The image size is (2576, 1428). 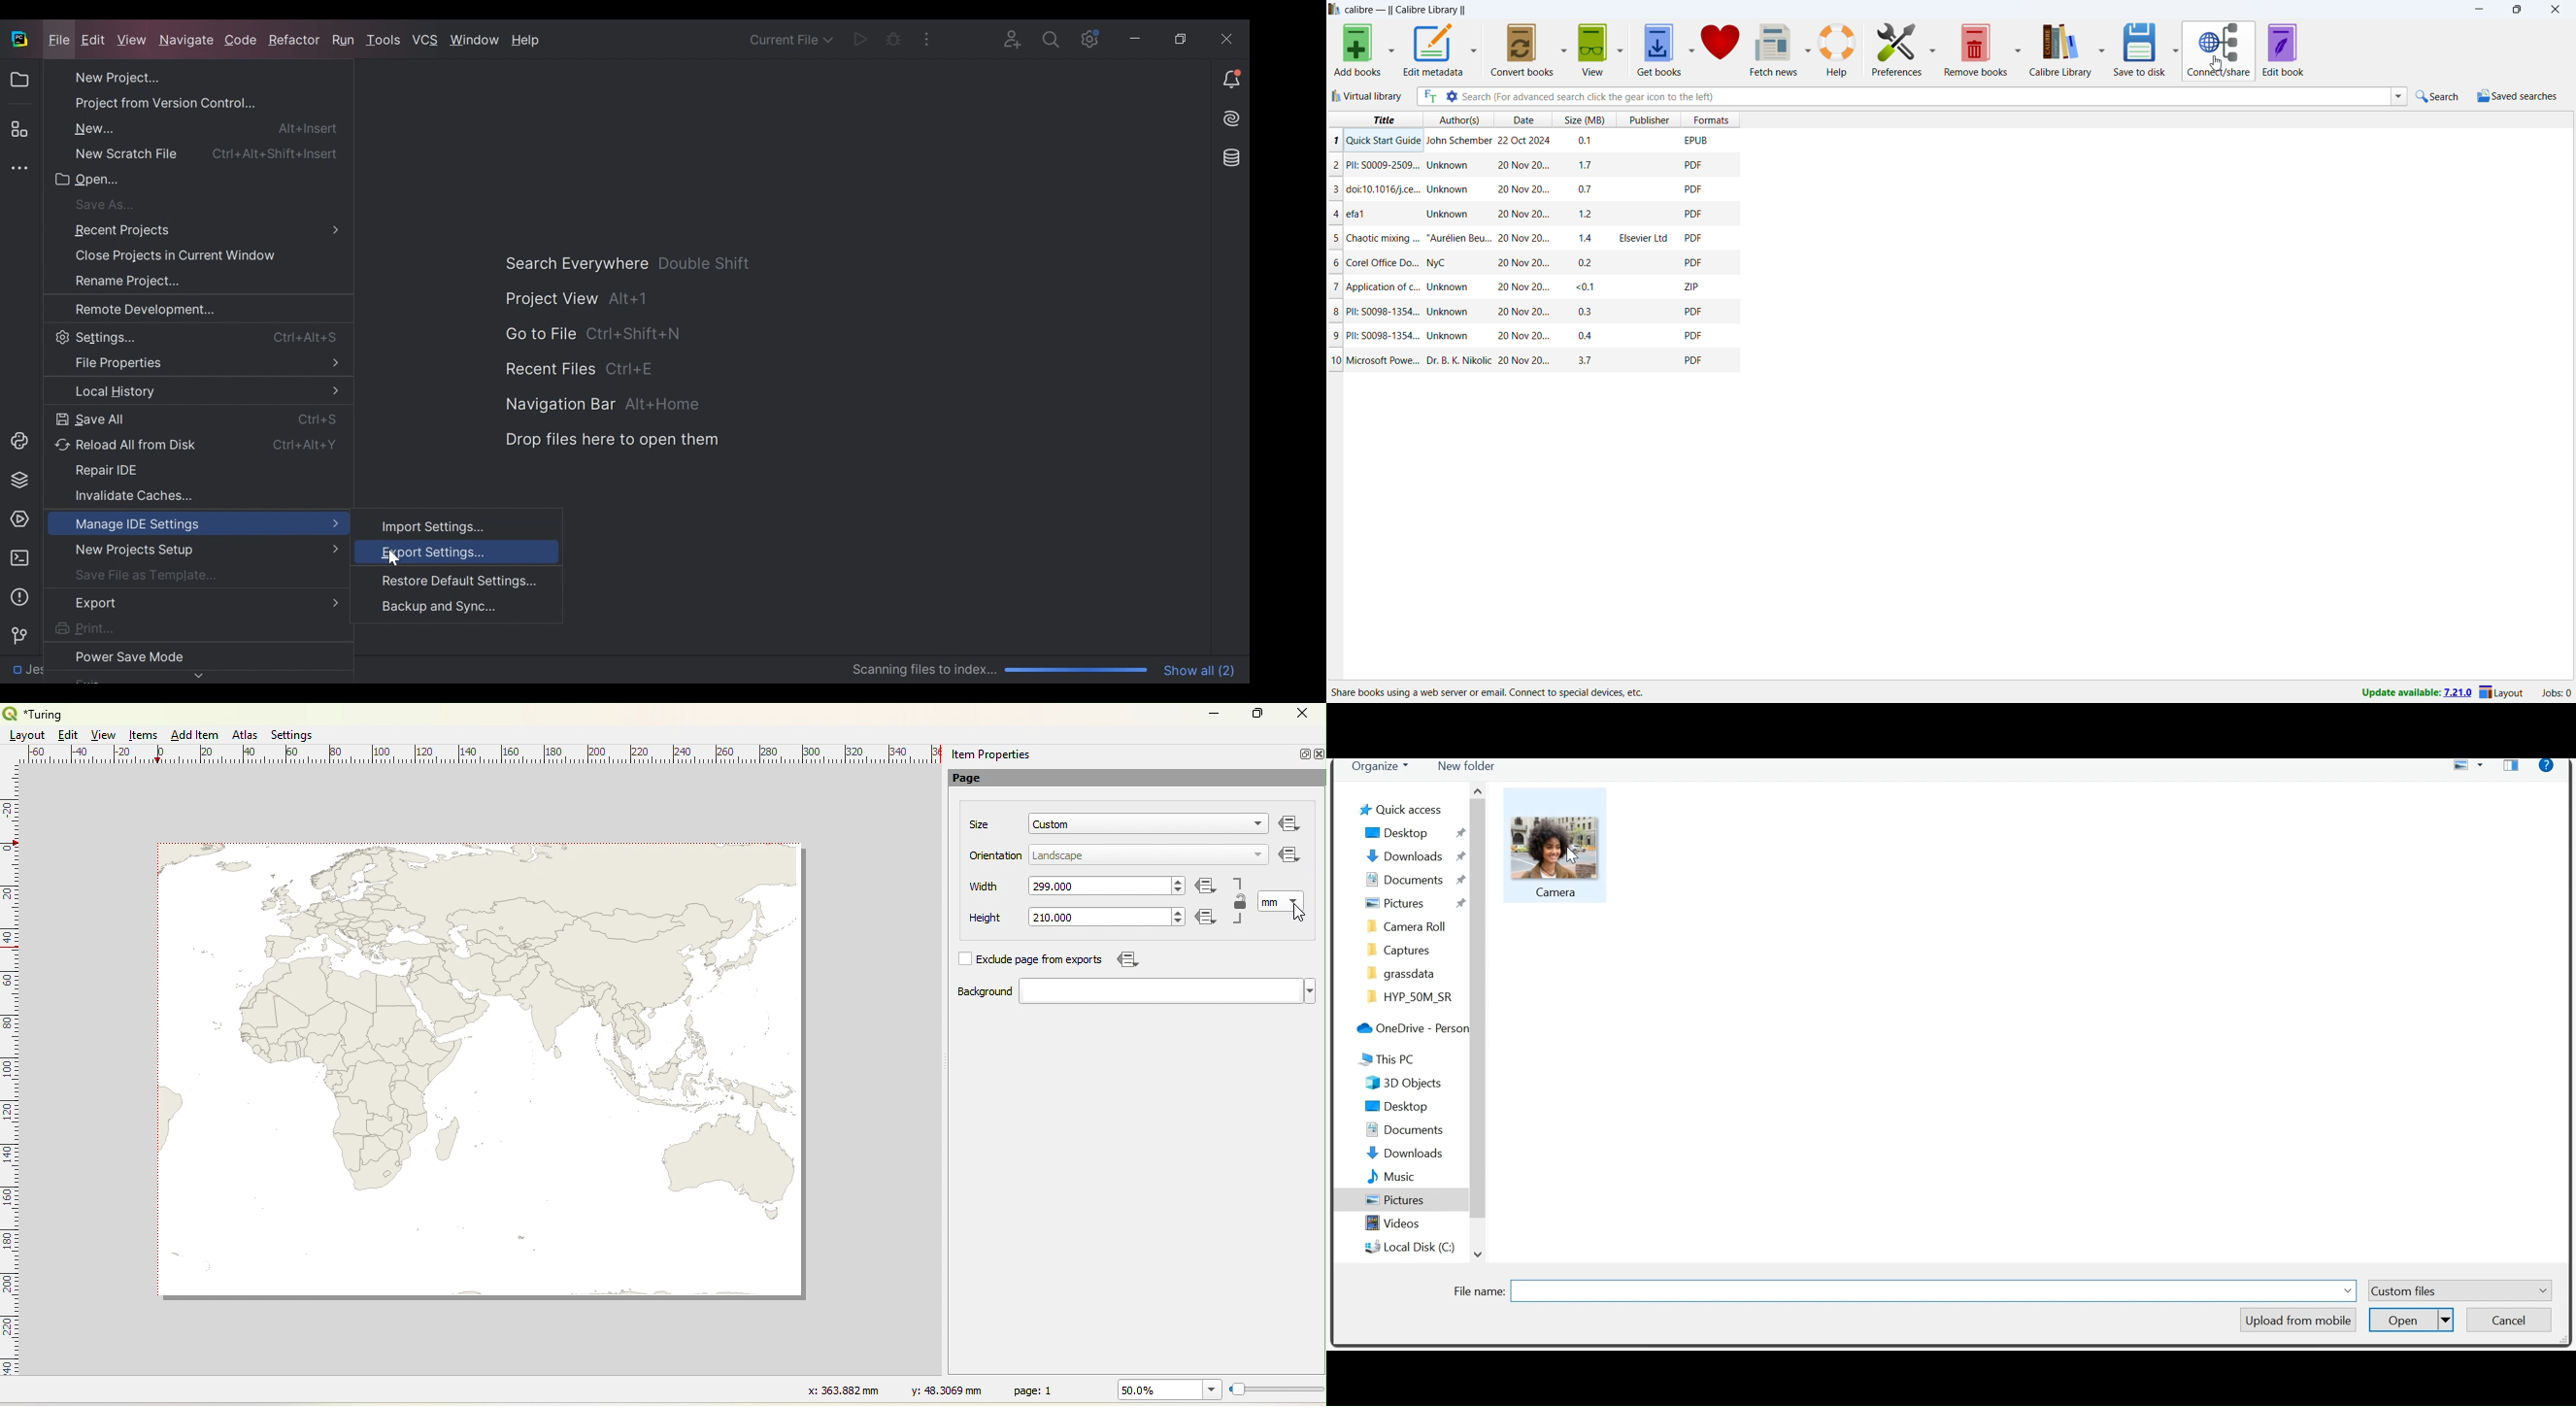 What do you see at coordinates (1304, 911) in the screenshot?
I see `cursor` at bounding box center [1304, 911].